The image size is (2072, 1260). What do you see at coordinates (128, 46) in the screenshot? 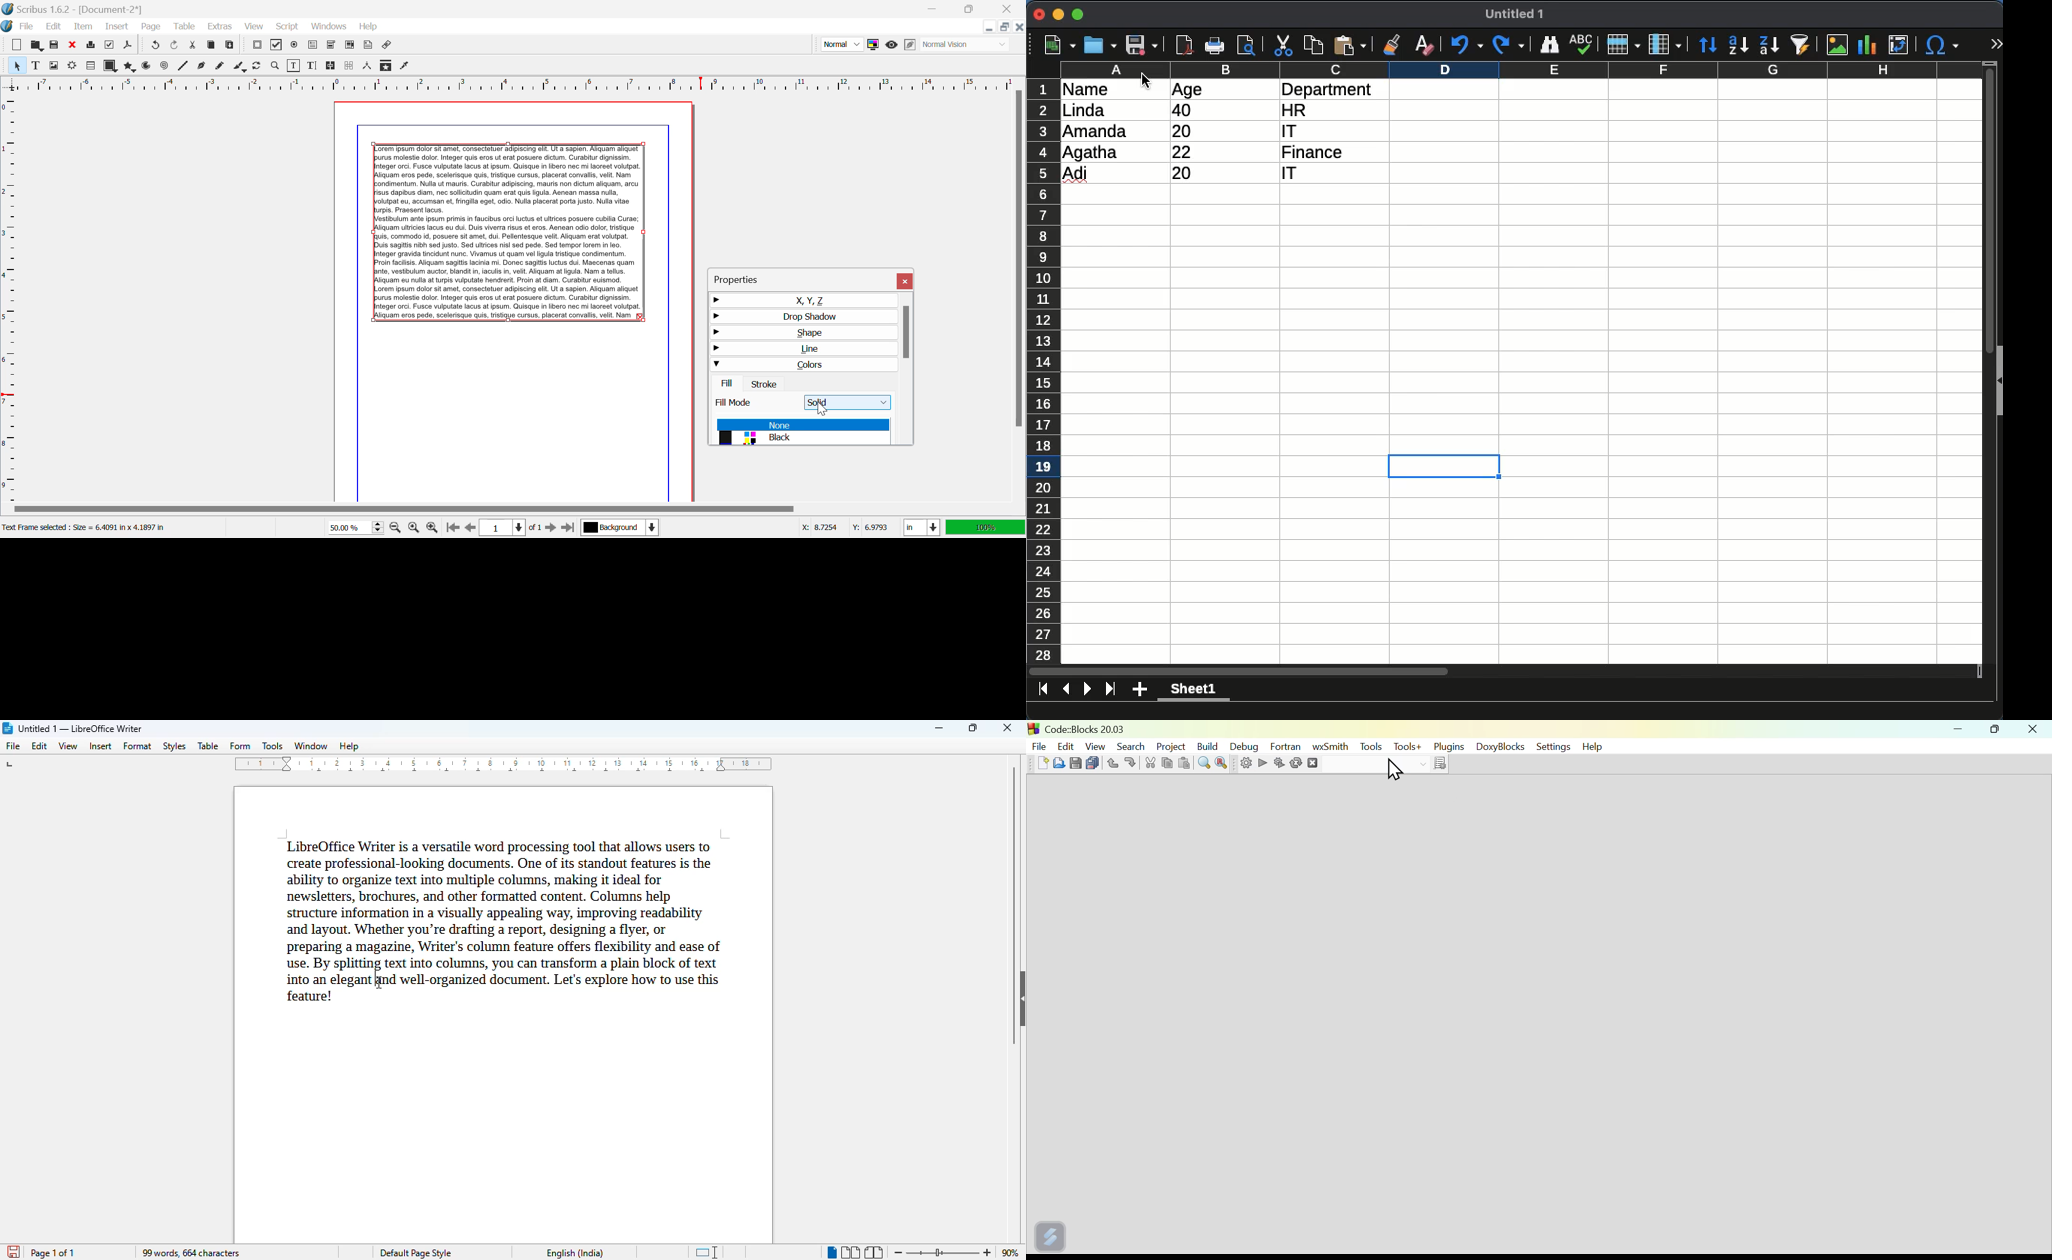
I see `Save as PDF` at bounding box center [128, 46].